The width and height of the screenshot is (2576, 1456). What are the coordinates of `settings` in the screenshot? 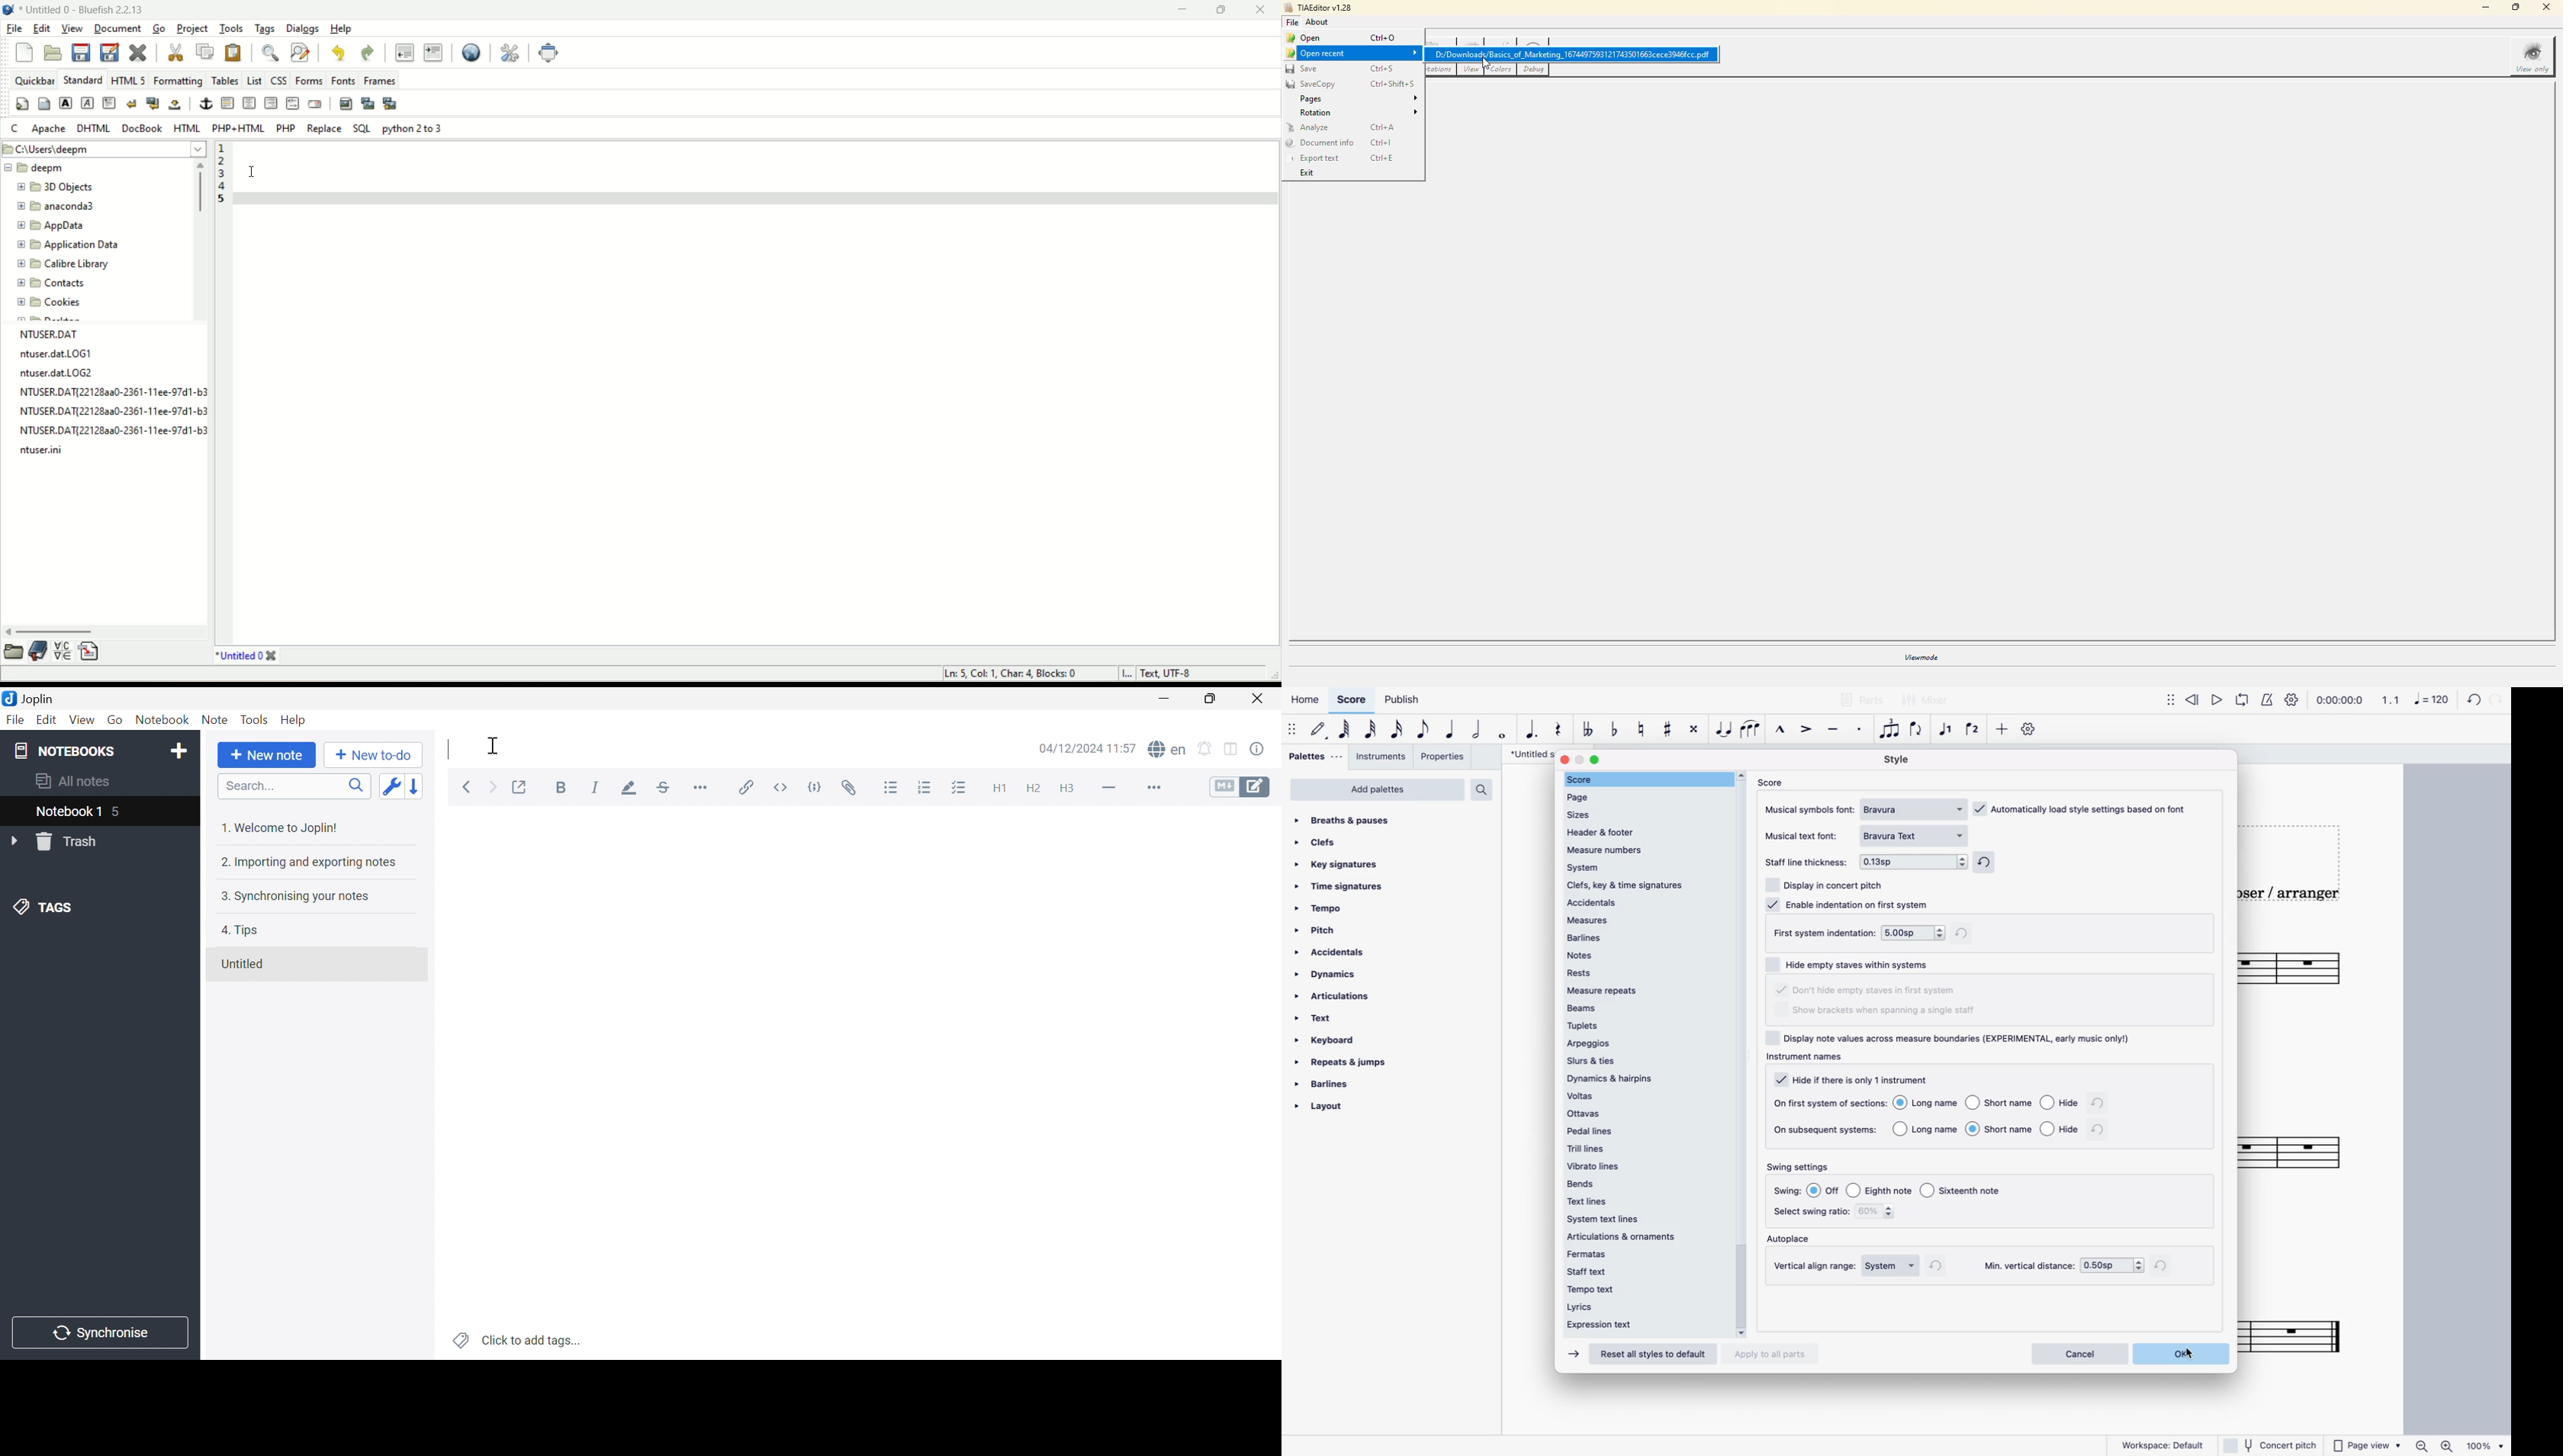 It's located at (2030, 732).